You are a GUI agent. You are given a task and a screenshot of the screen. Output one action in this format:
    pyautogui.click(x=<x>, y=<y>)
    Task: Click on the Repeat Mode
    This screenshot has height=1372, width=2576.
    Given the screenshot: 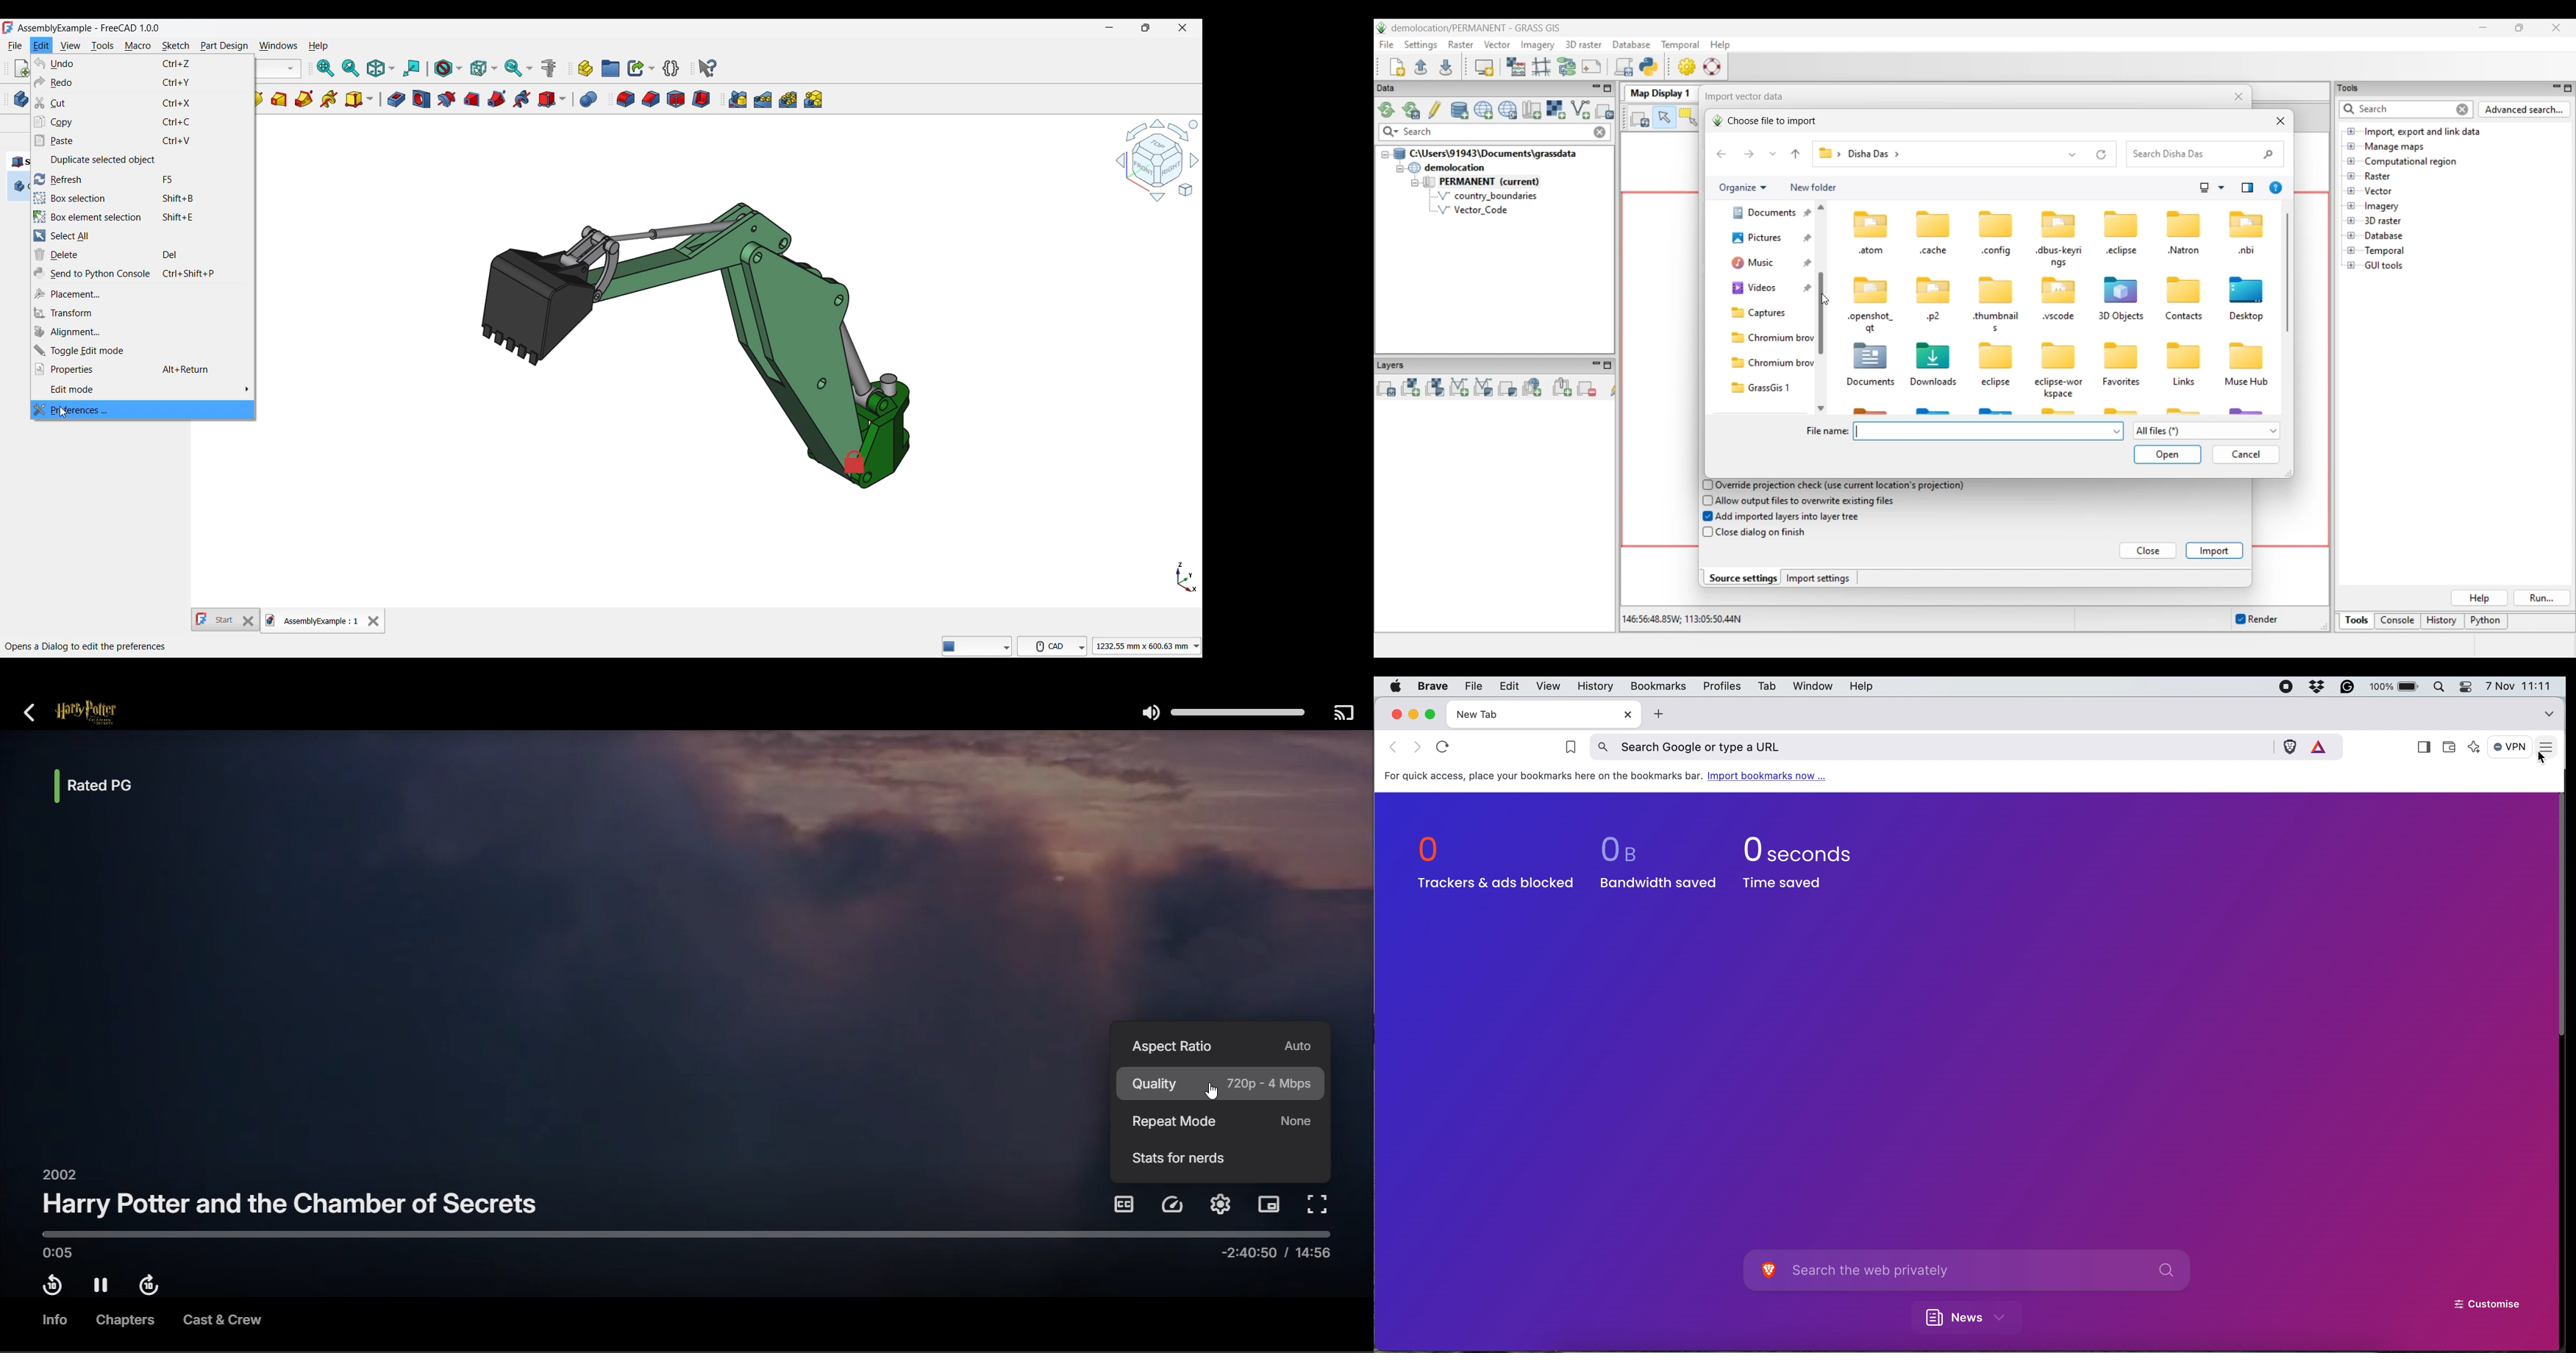 What is the action you would take?
    pyautogui.click(x=1222, y=1122)
    